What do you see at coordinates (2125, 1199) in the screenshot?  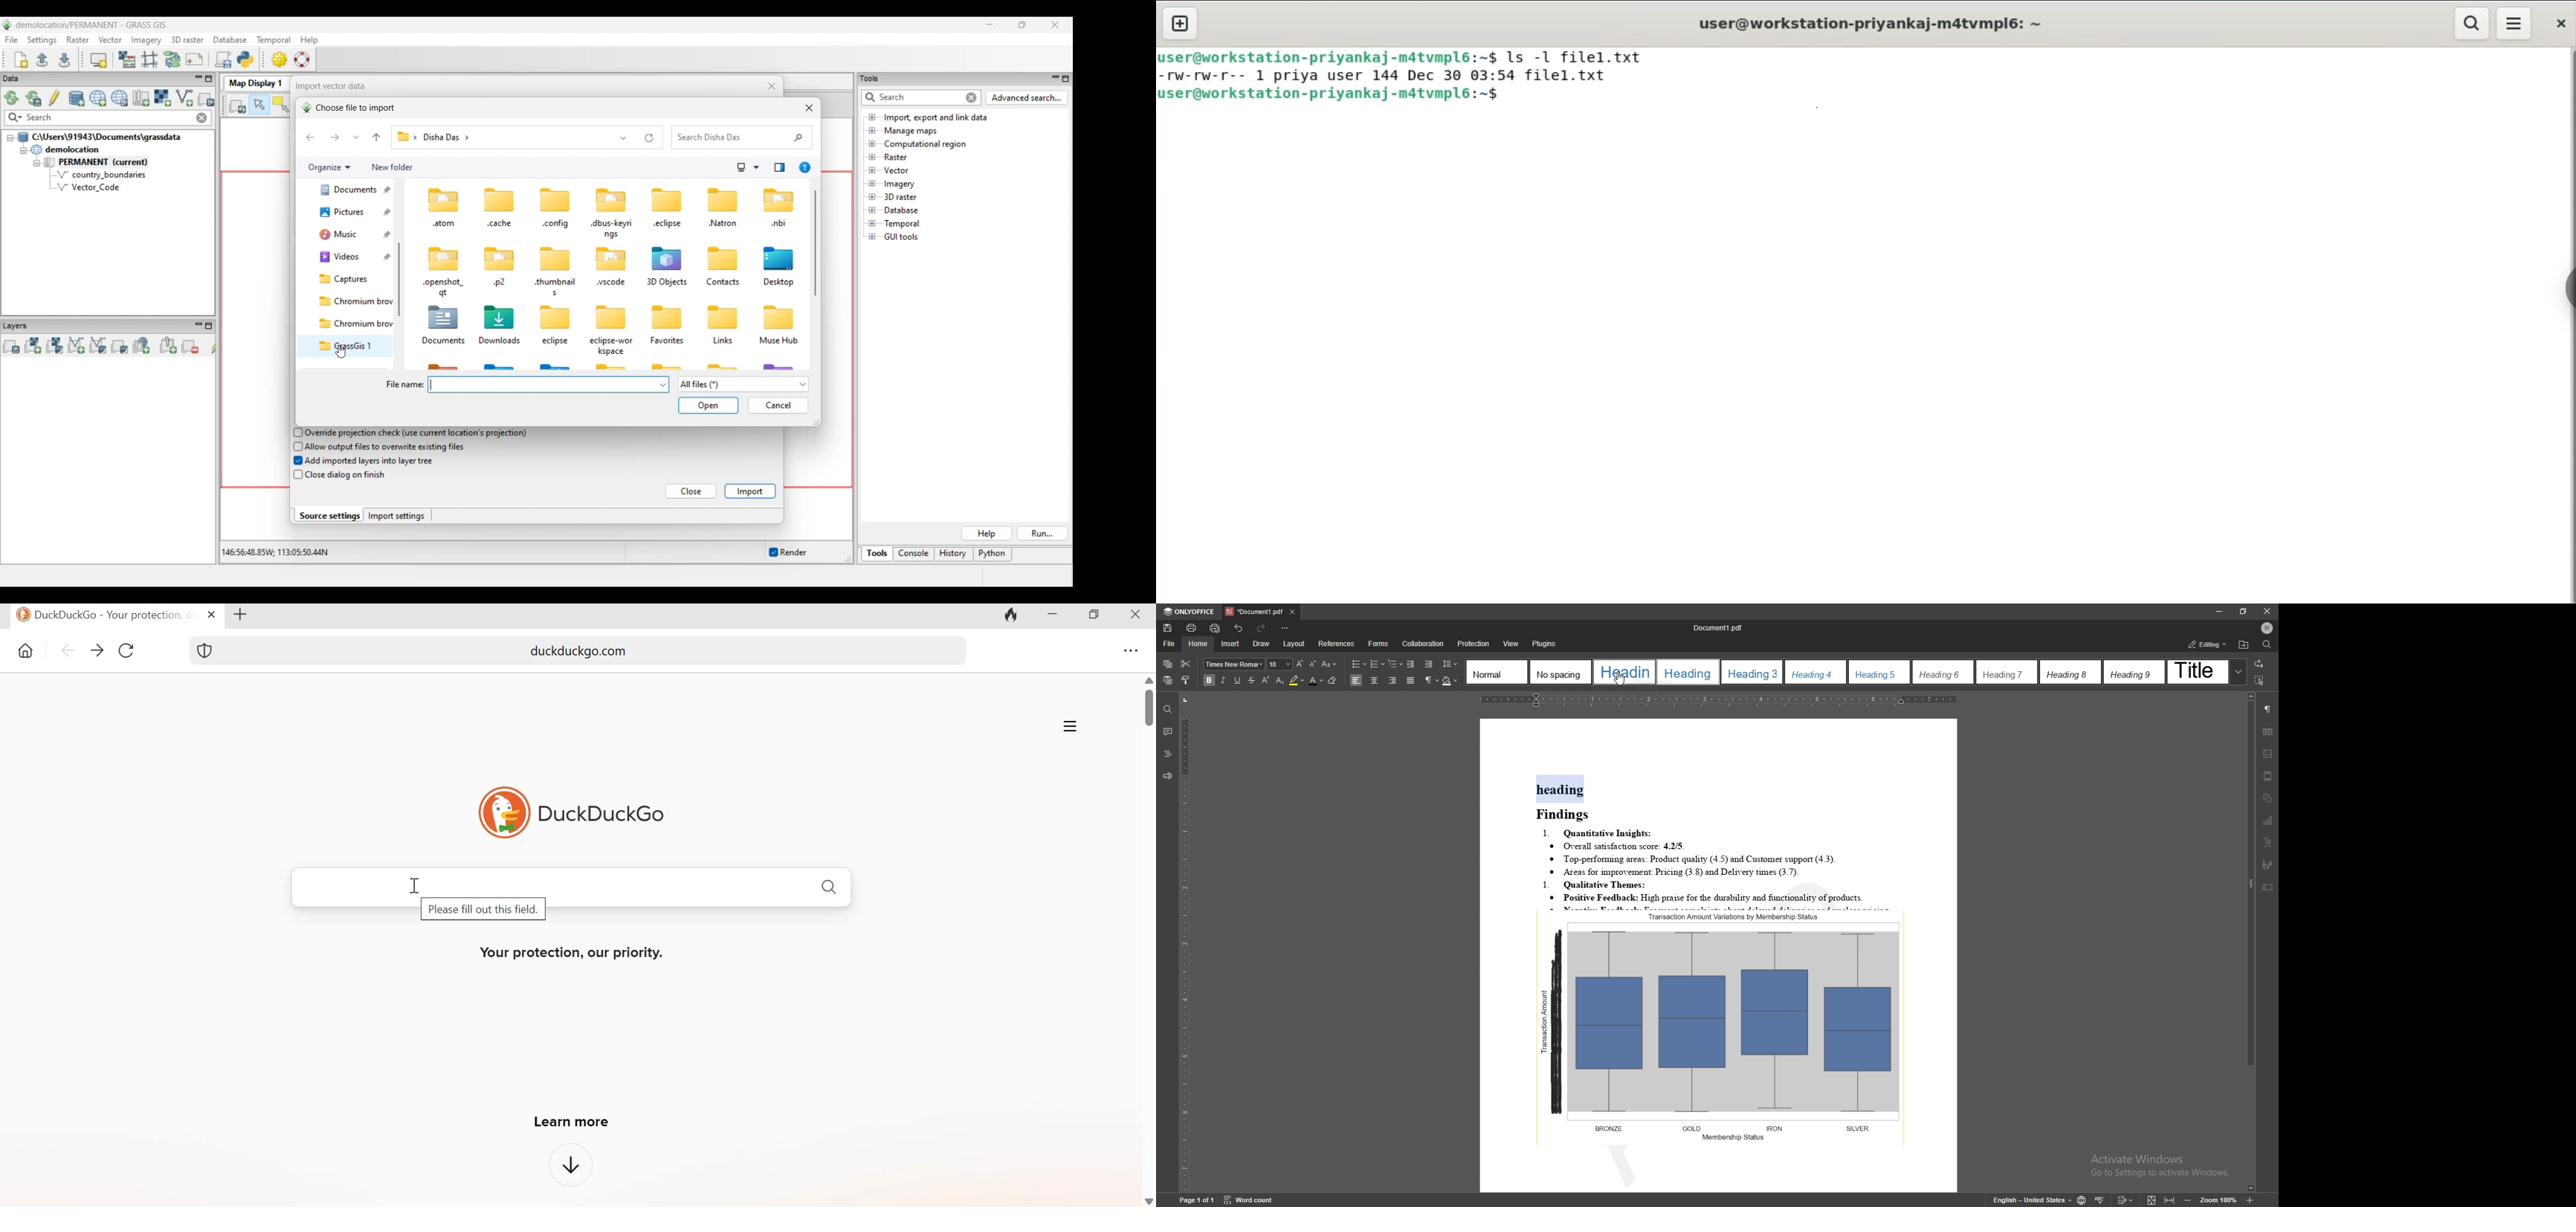 I see `track change` at bounding box center [2125, 1199].